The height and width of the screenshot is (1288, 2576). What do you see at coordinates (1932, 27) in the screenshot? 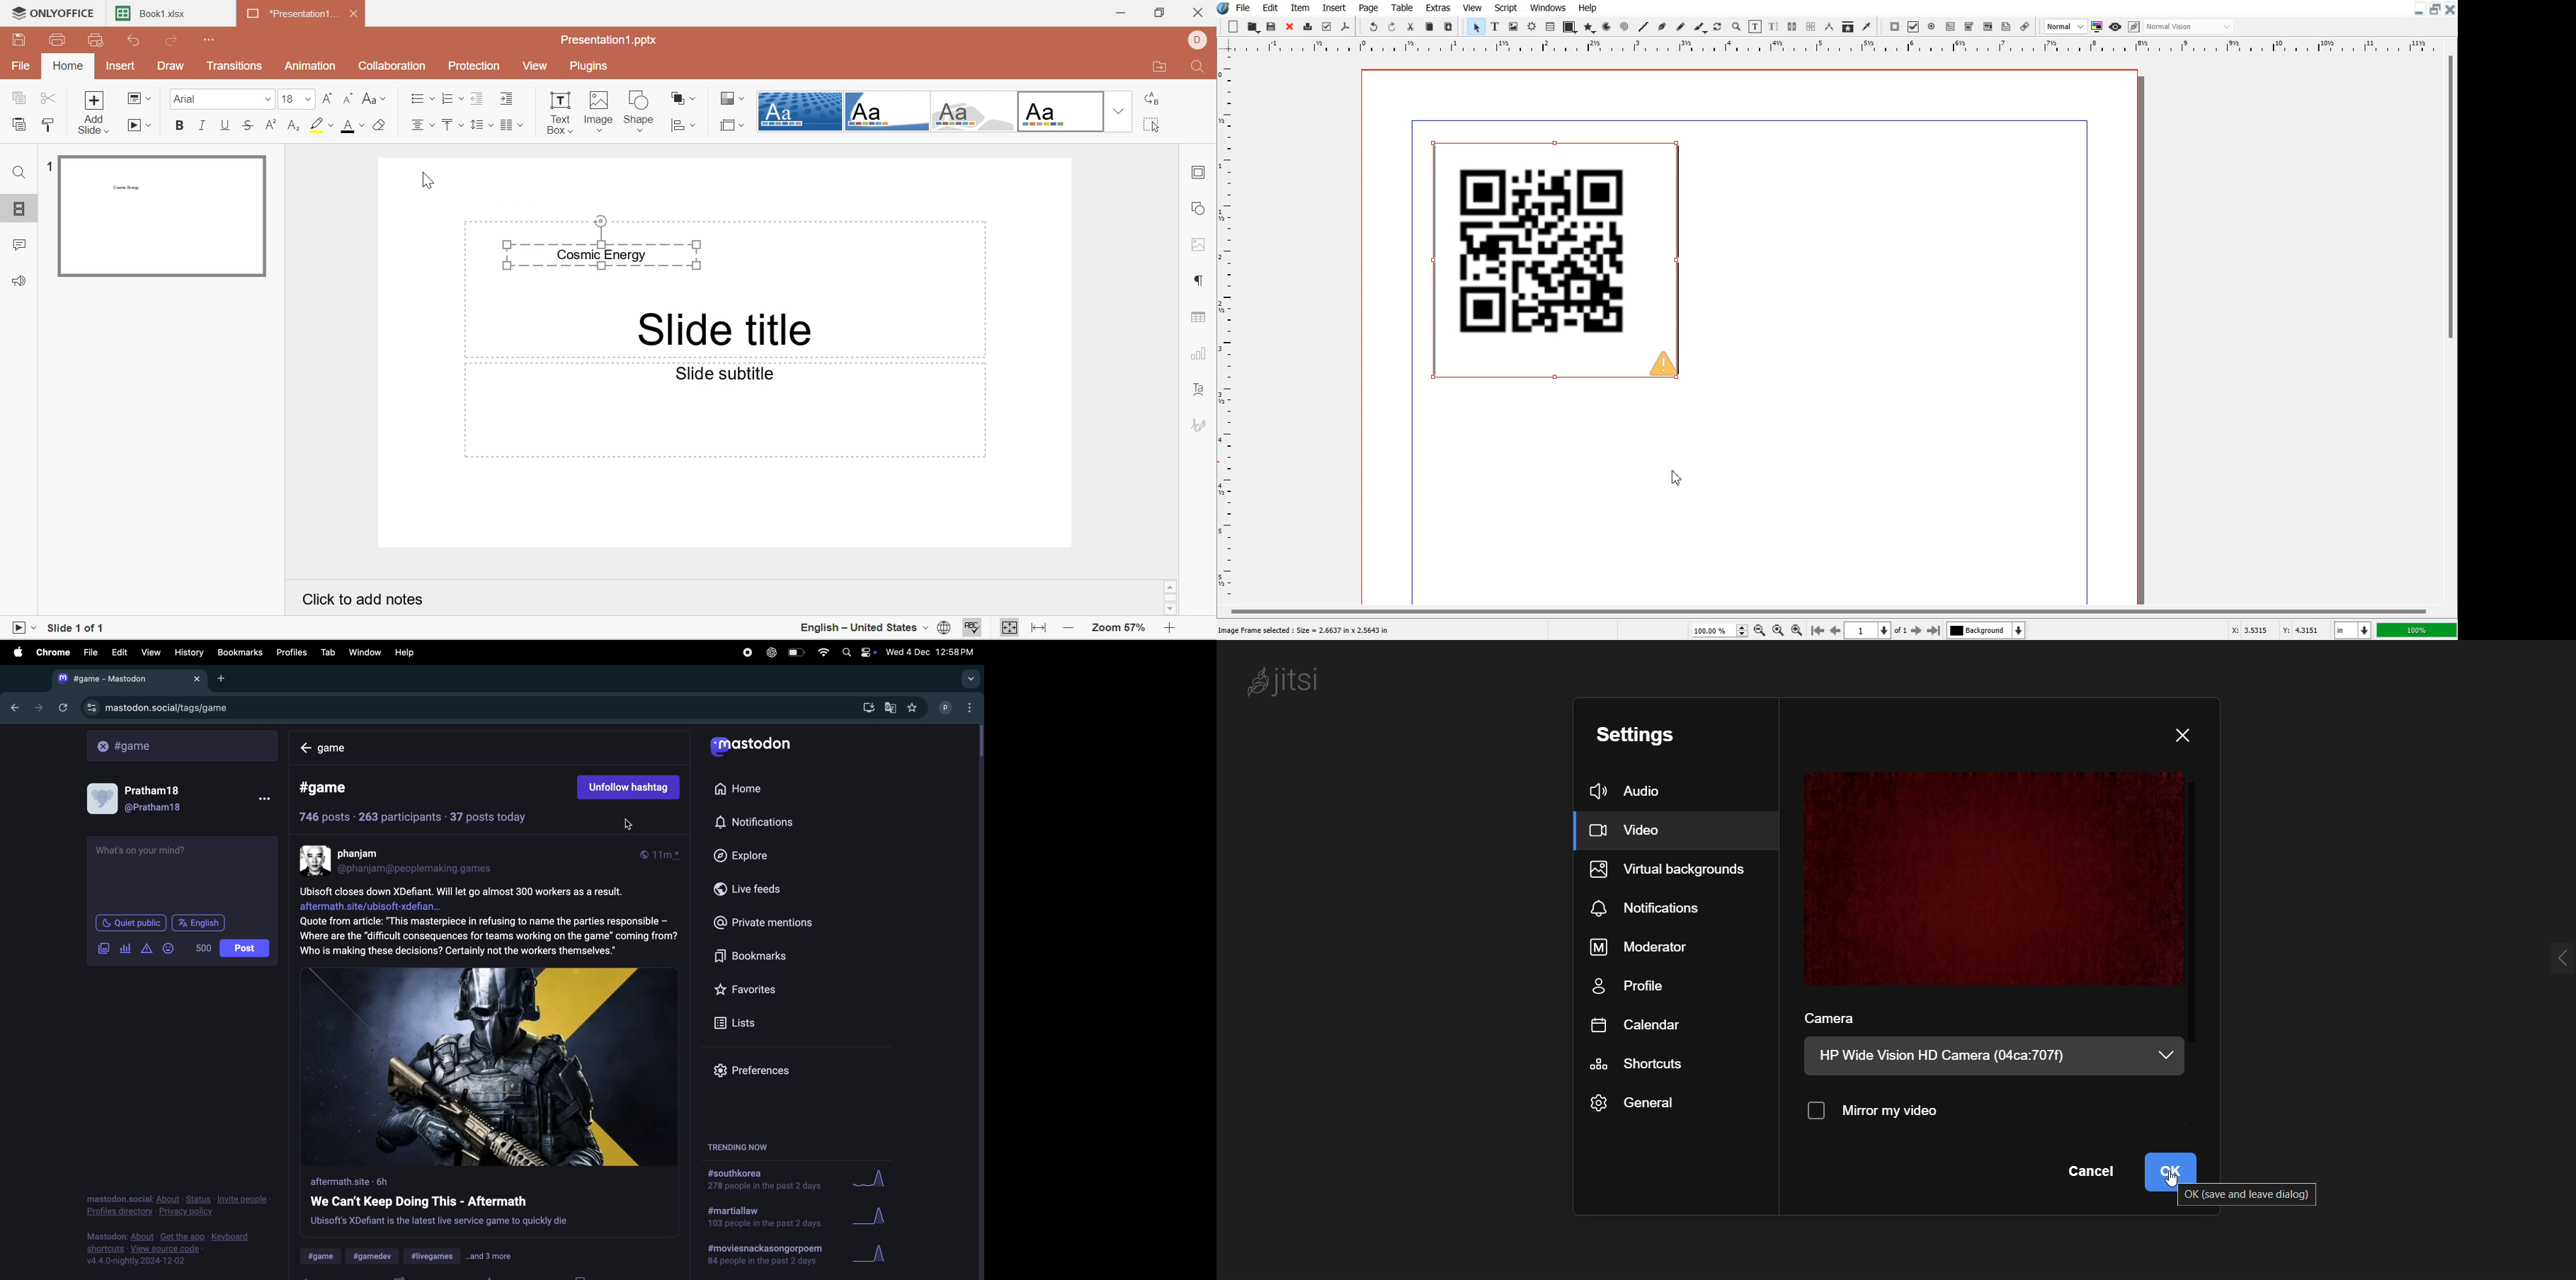
I see `PDF Radio Button` at bounding box center [1932, 27].